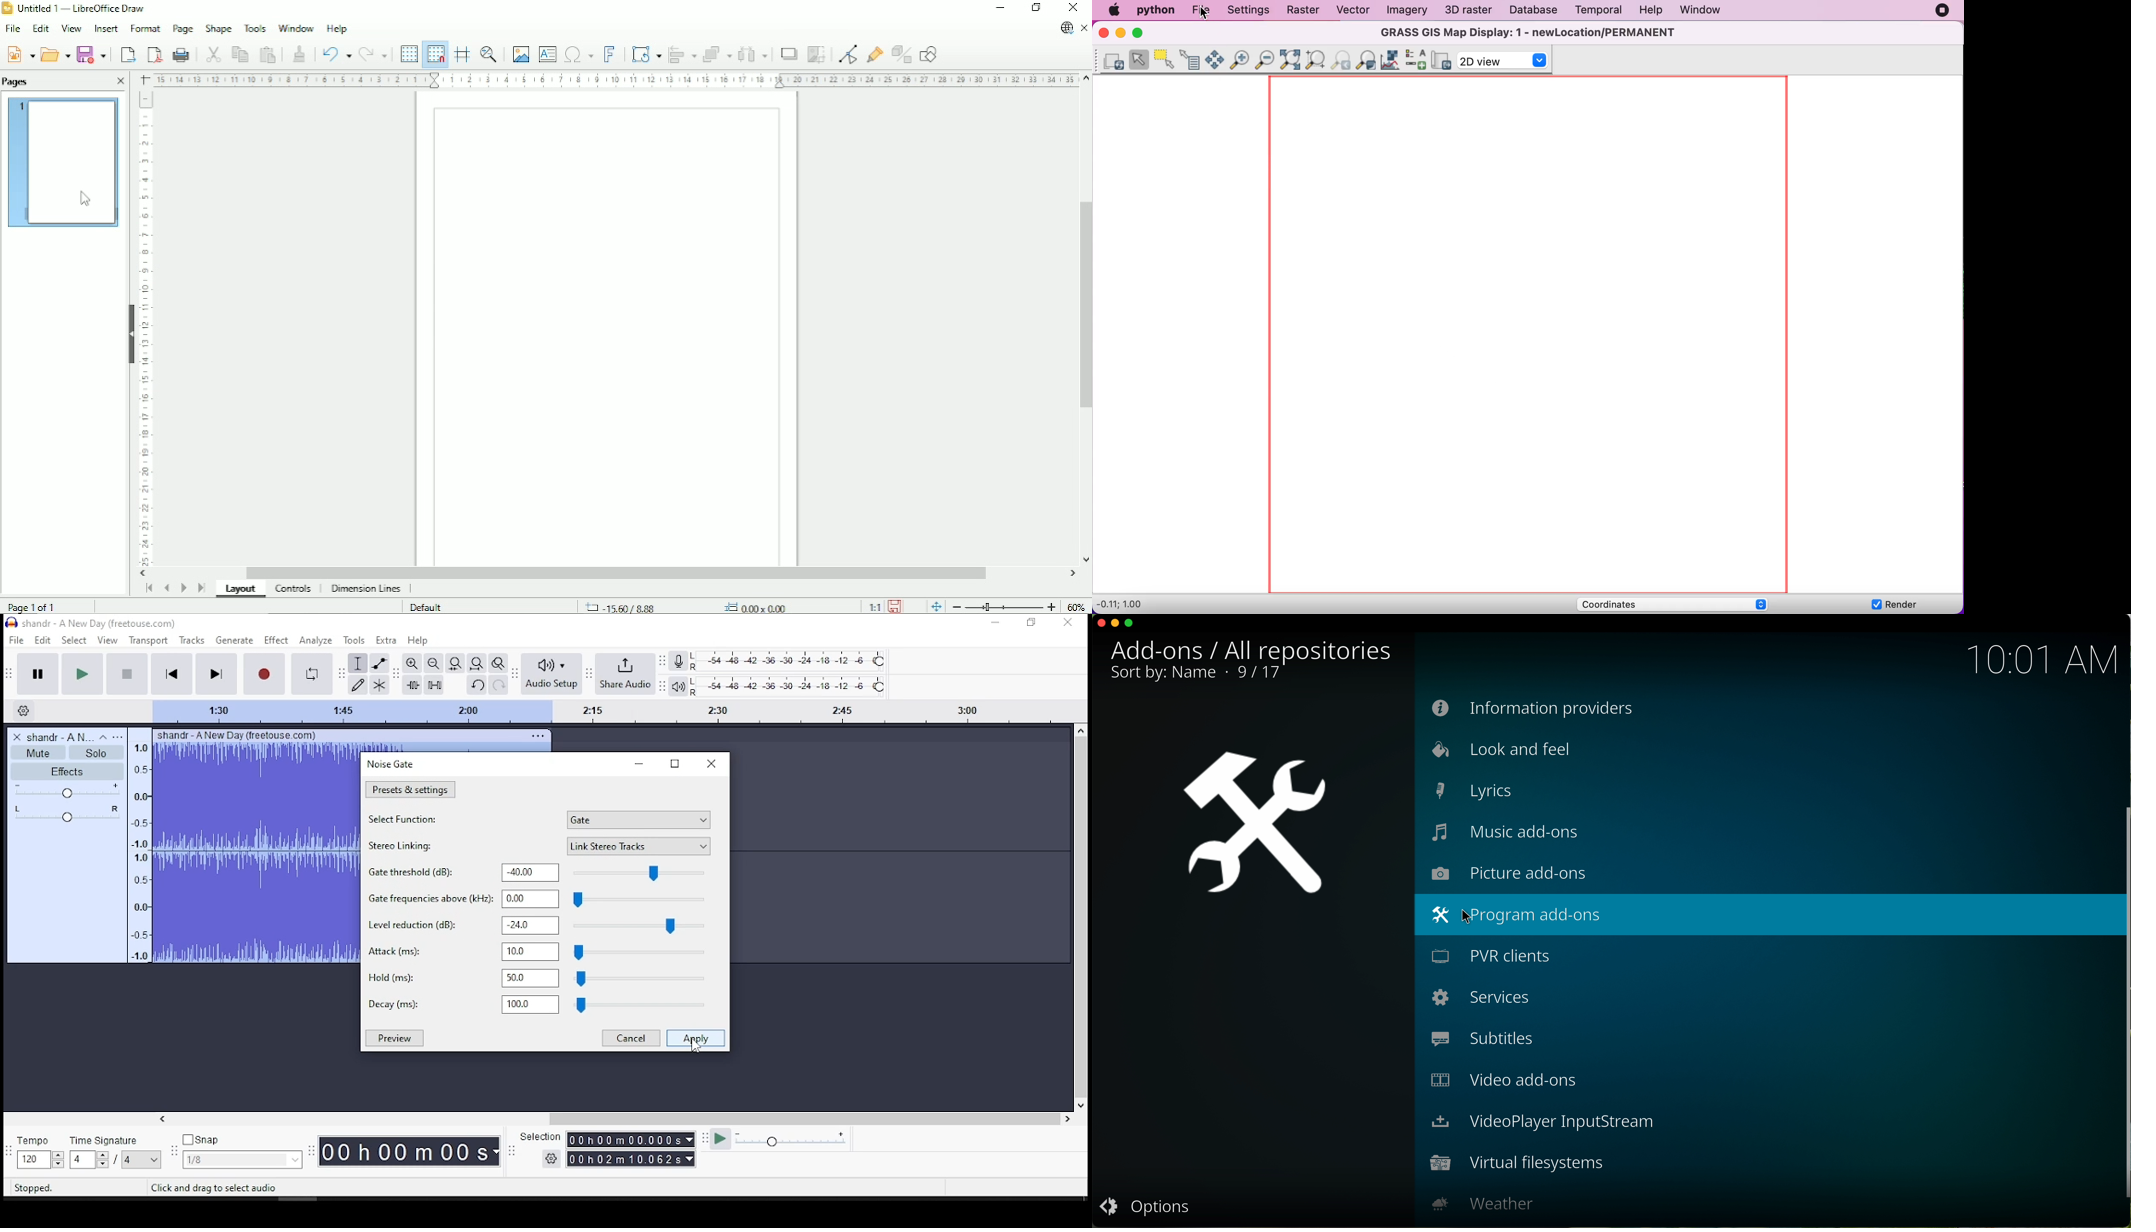  Describe the element at coordinates (218, 28) in the screenshot. I see `Shape` at that location.